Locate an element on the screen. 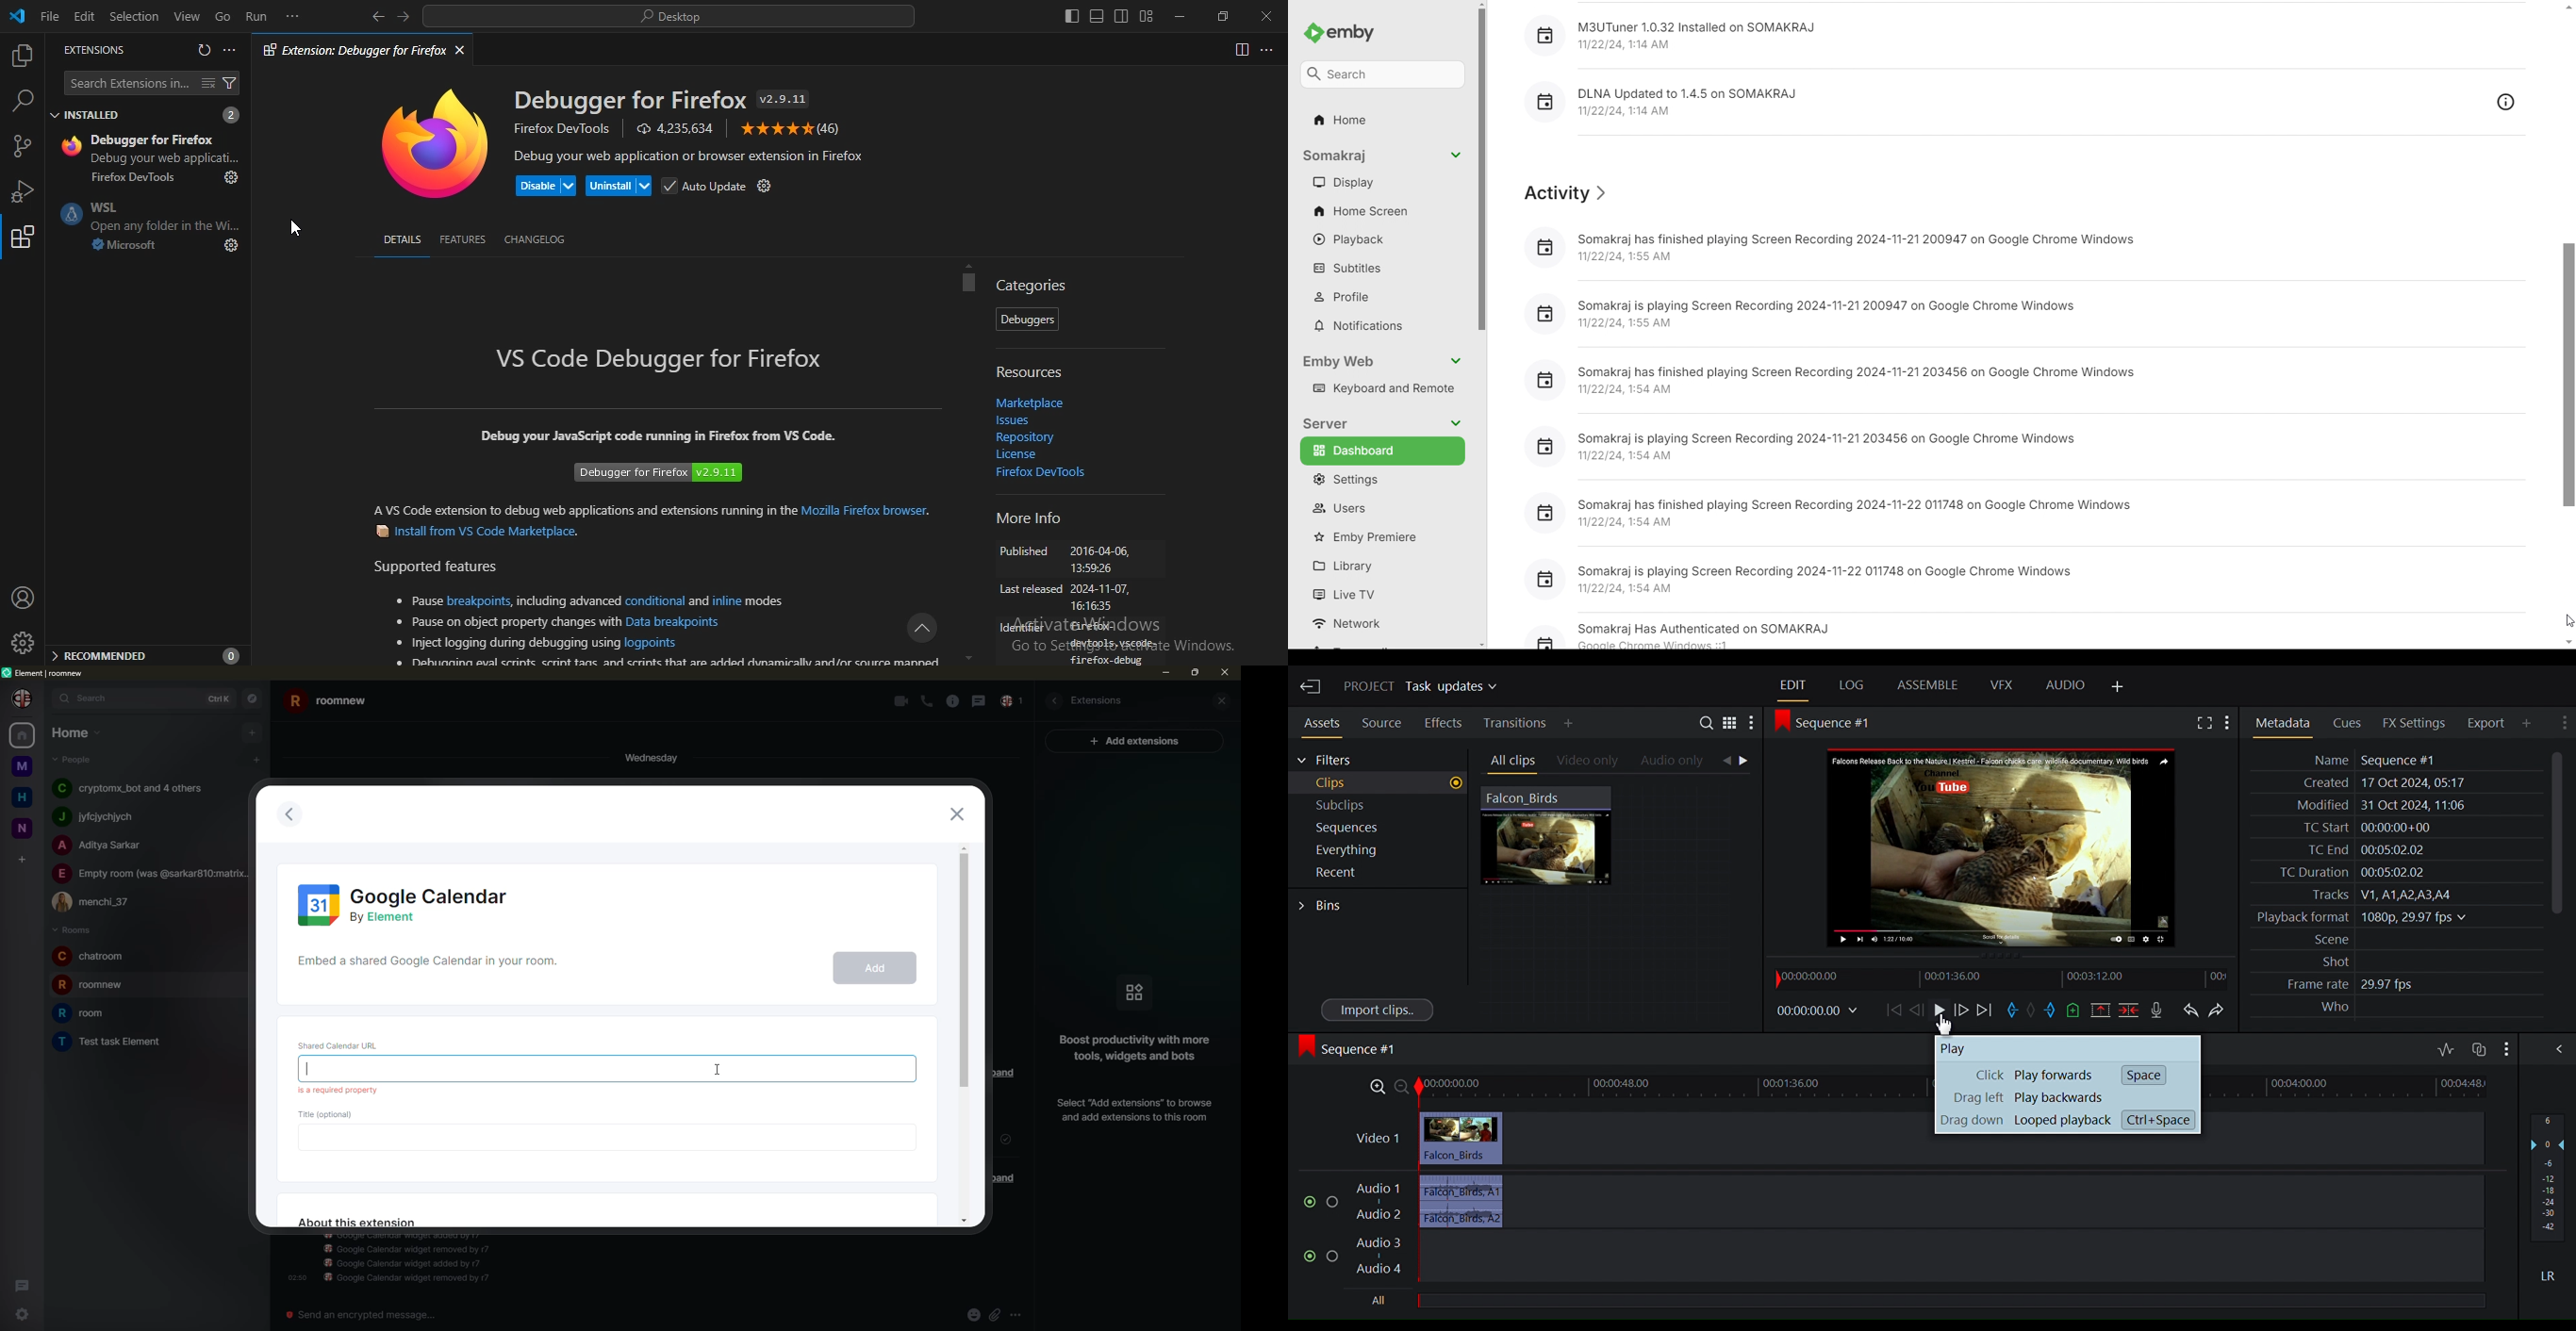 This screenshot has height=1344, width=2576. Clip Thumbnail is located at coordinates (1617, 902).